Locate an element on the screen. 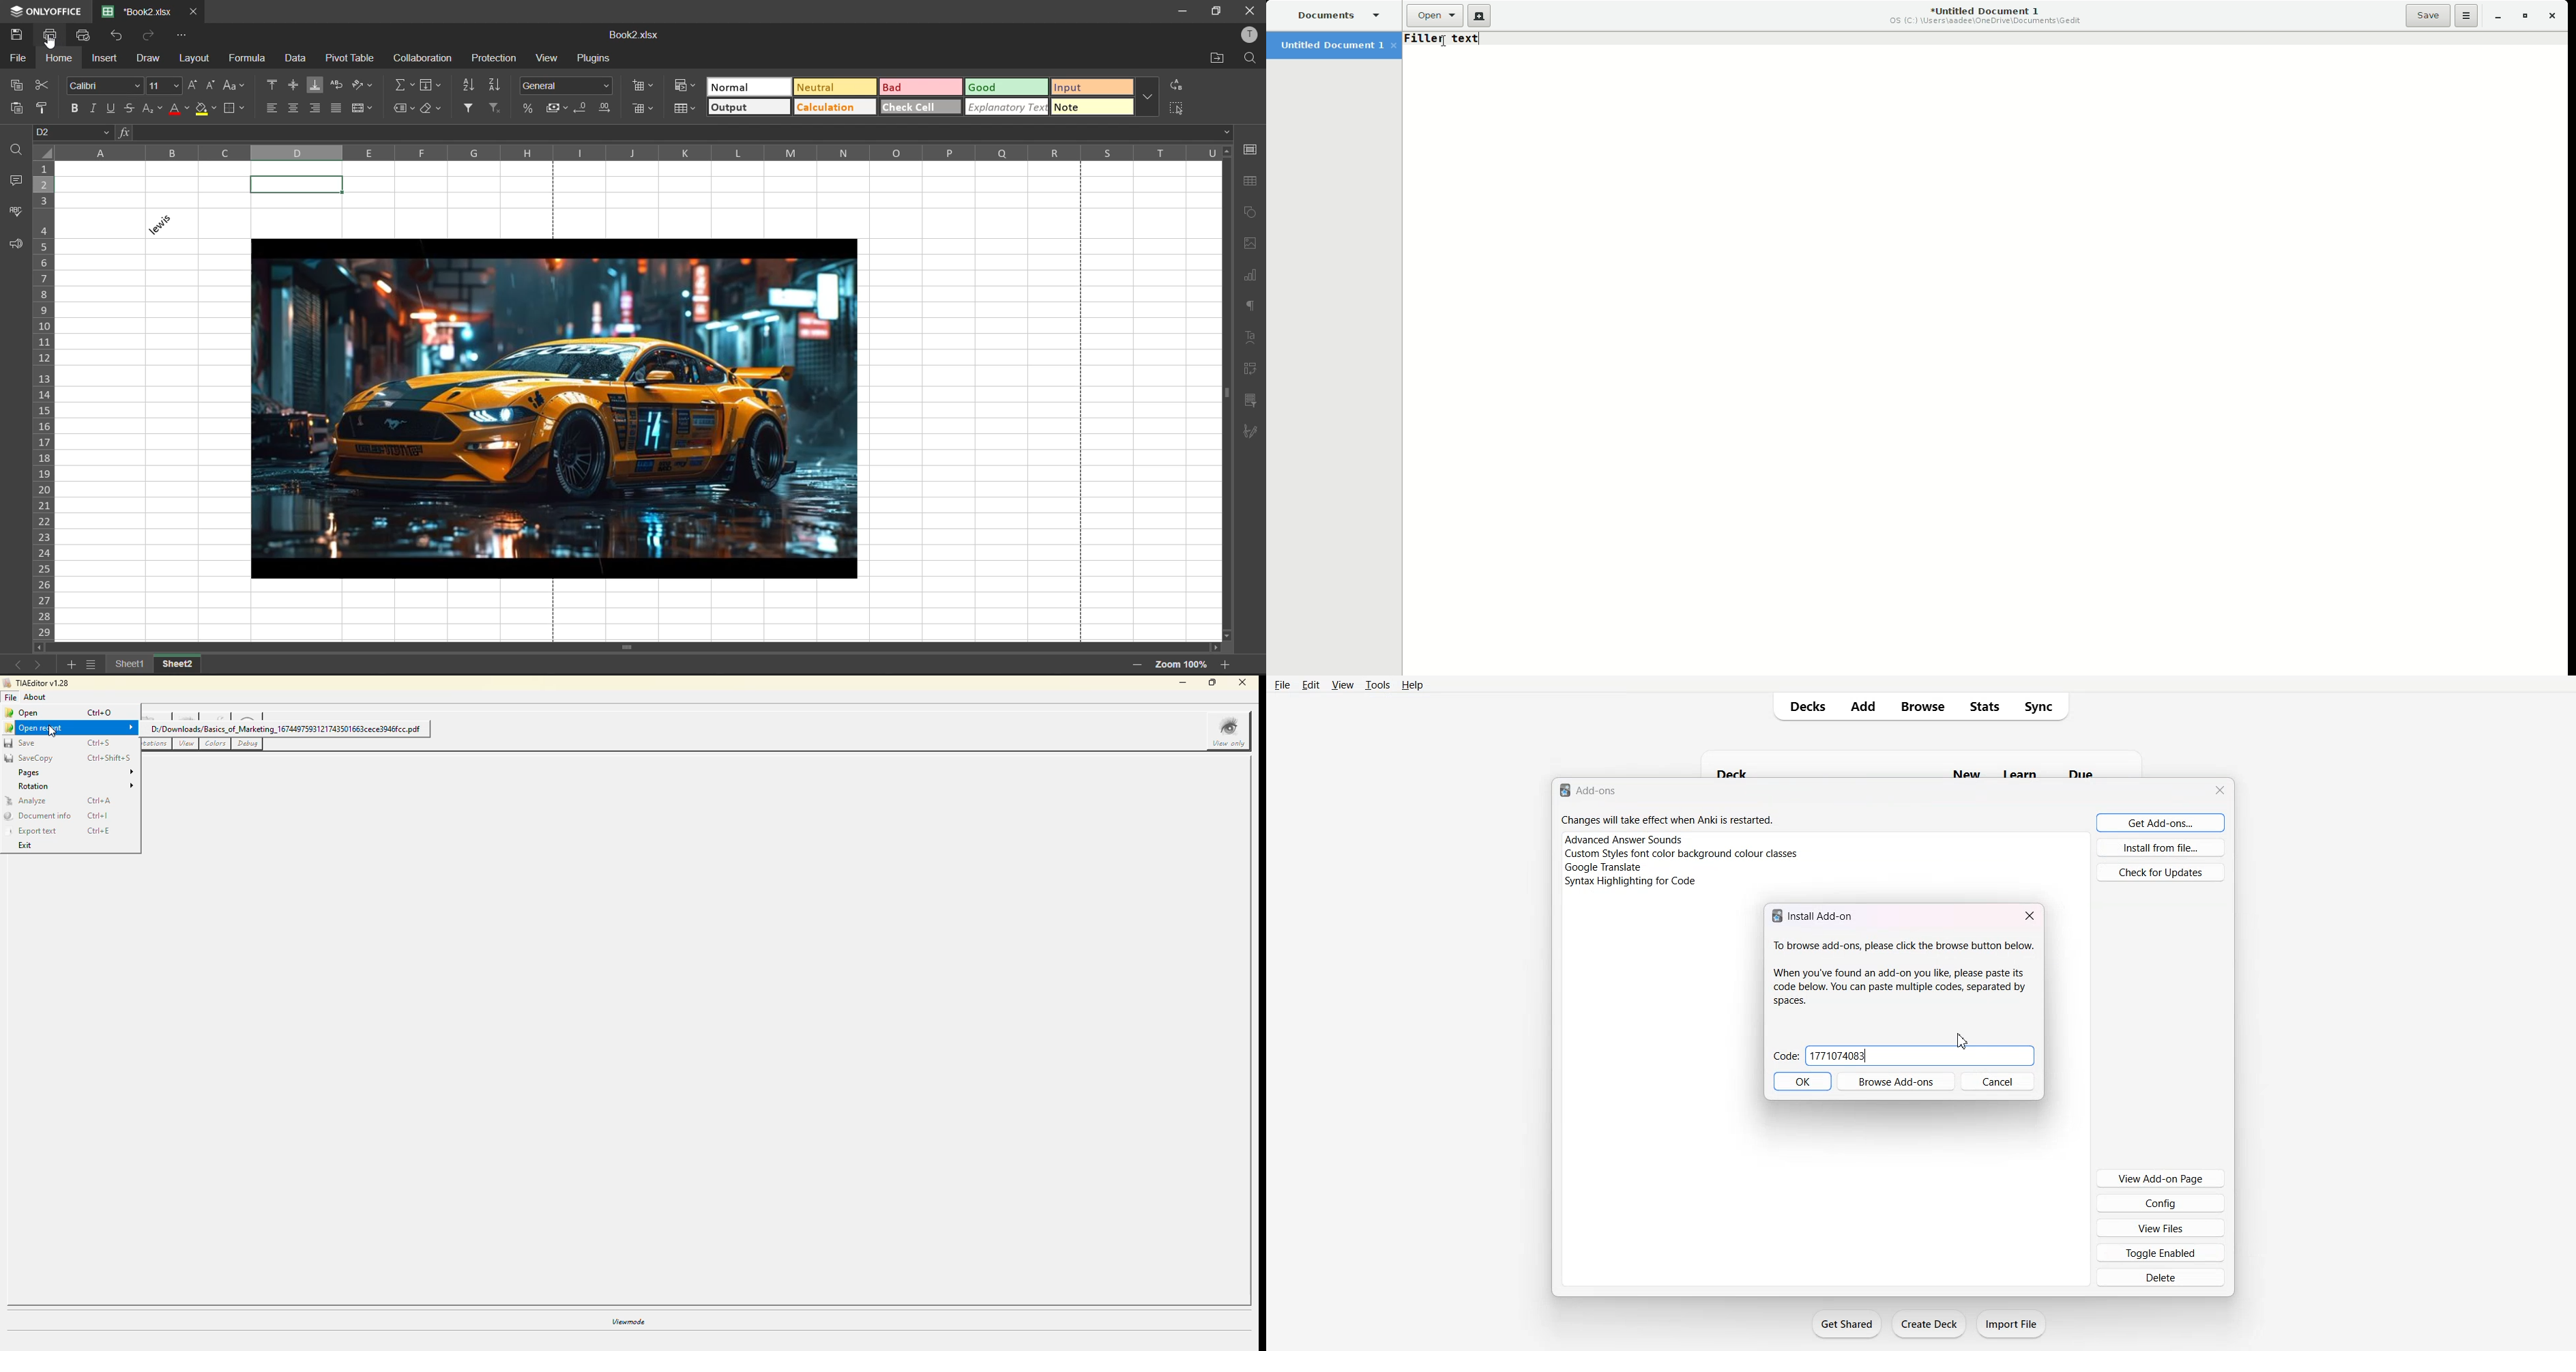  View is located at coordinates (1342, 685).